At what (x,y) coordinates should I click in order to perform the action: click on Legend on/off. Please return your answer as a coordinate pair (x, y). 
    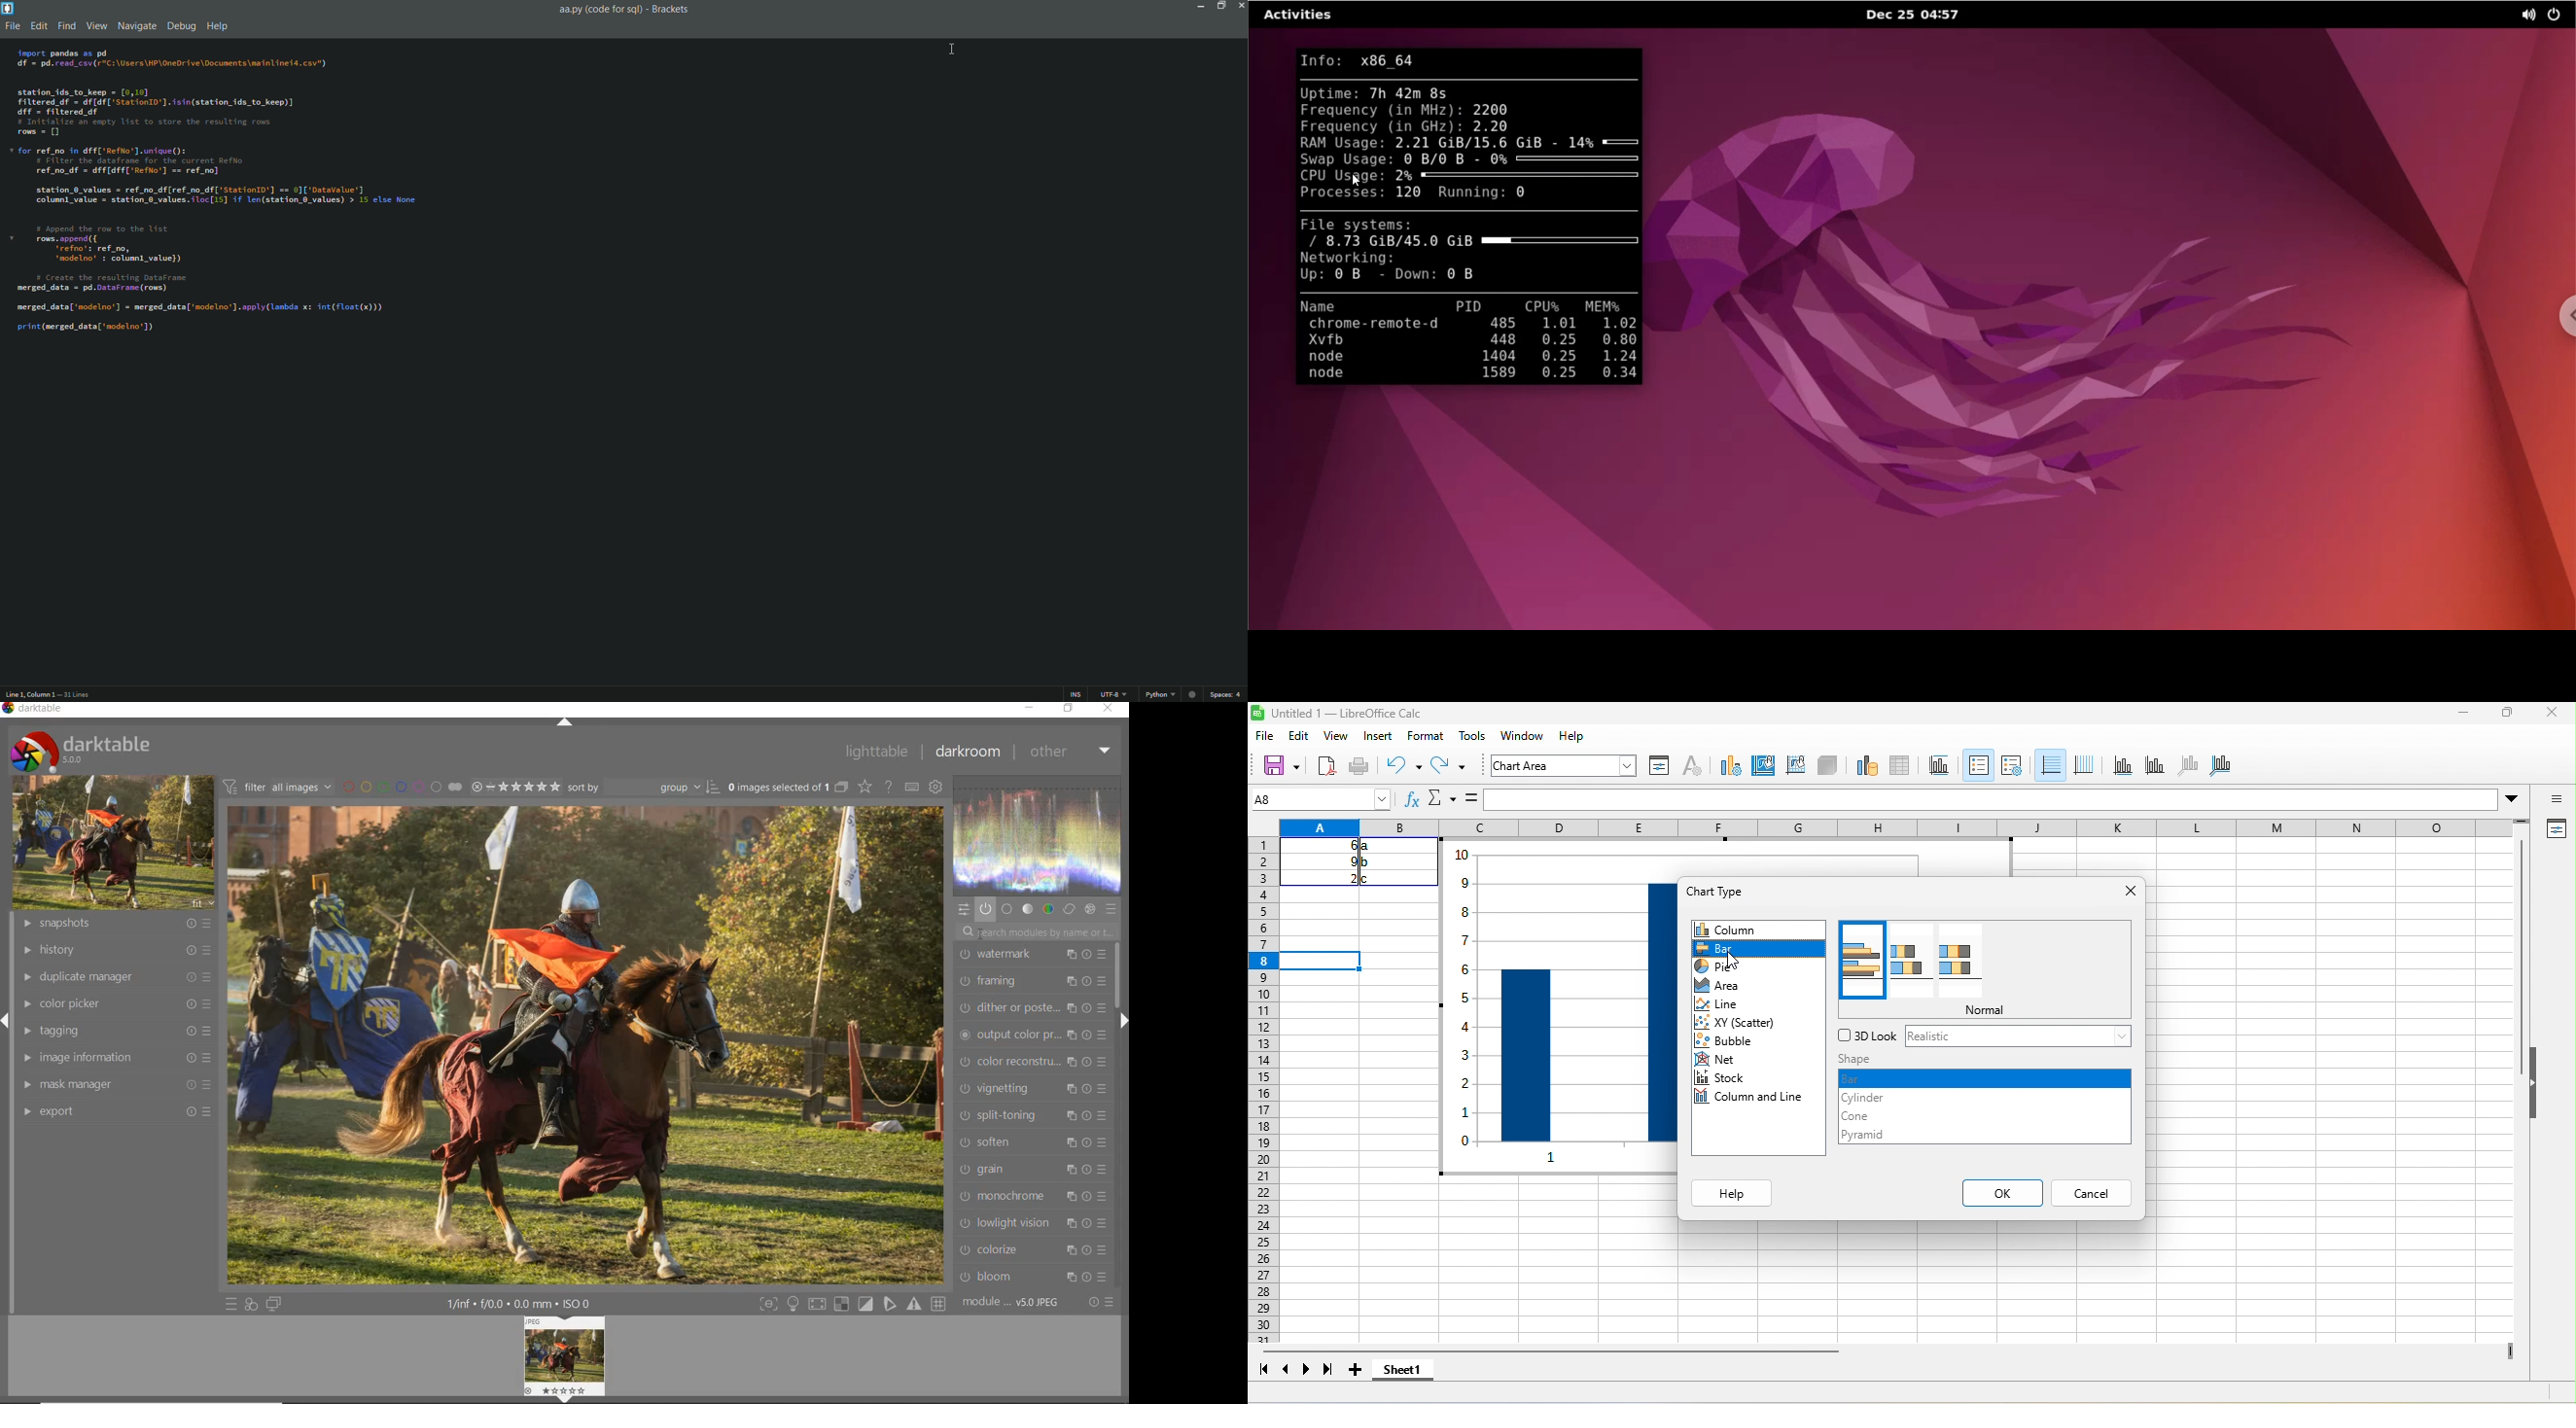
    Looking at the image, I should click on (2049, 764).